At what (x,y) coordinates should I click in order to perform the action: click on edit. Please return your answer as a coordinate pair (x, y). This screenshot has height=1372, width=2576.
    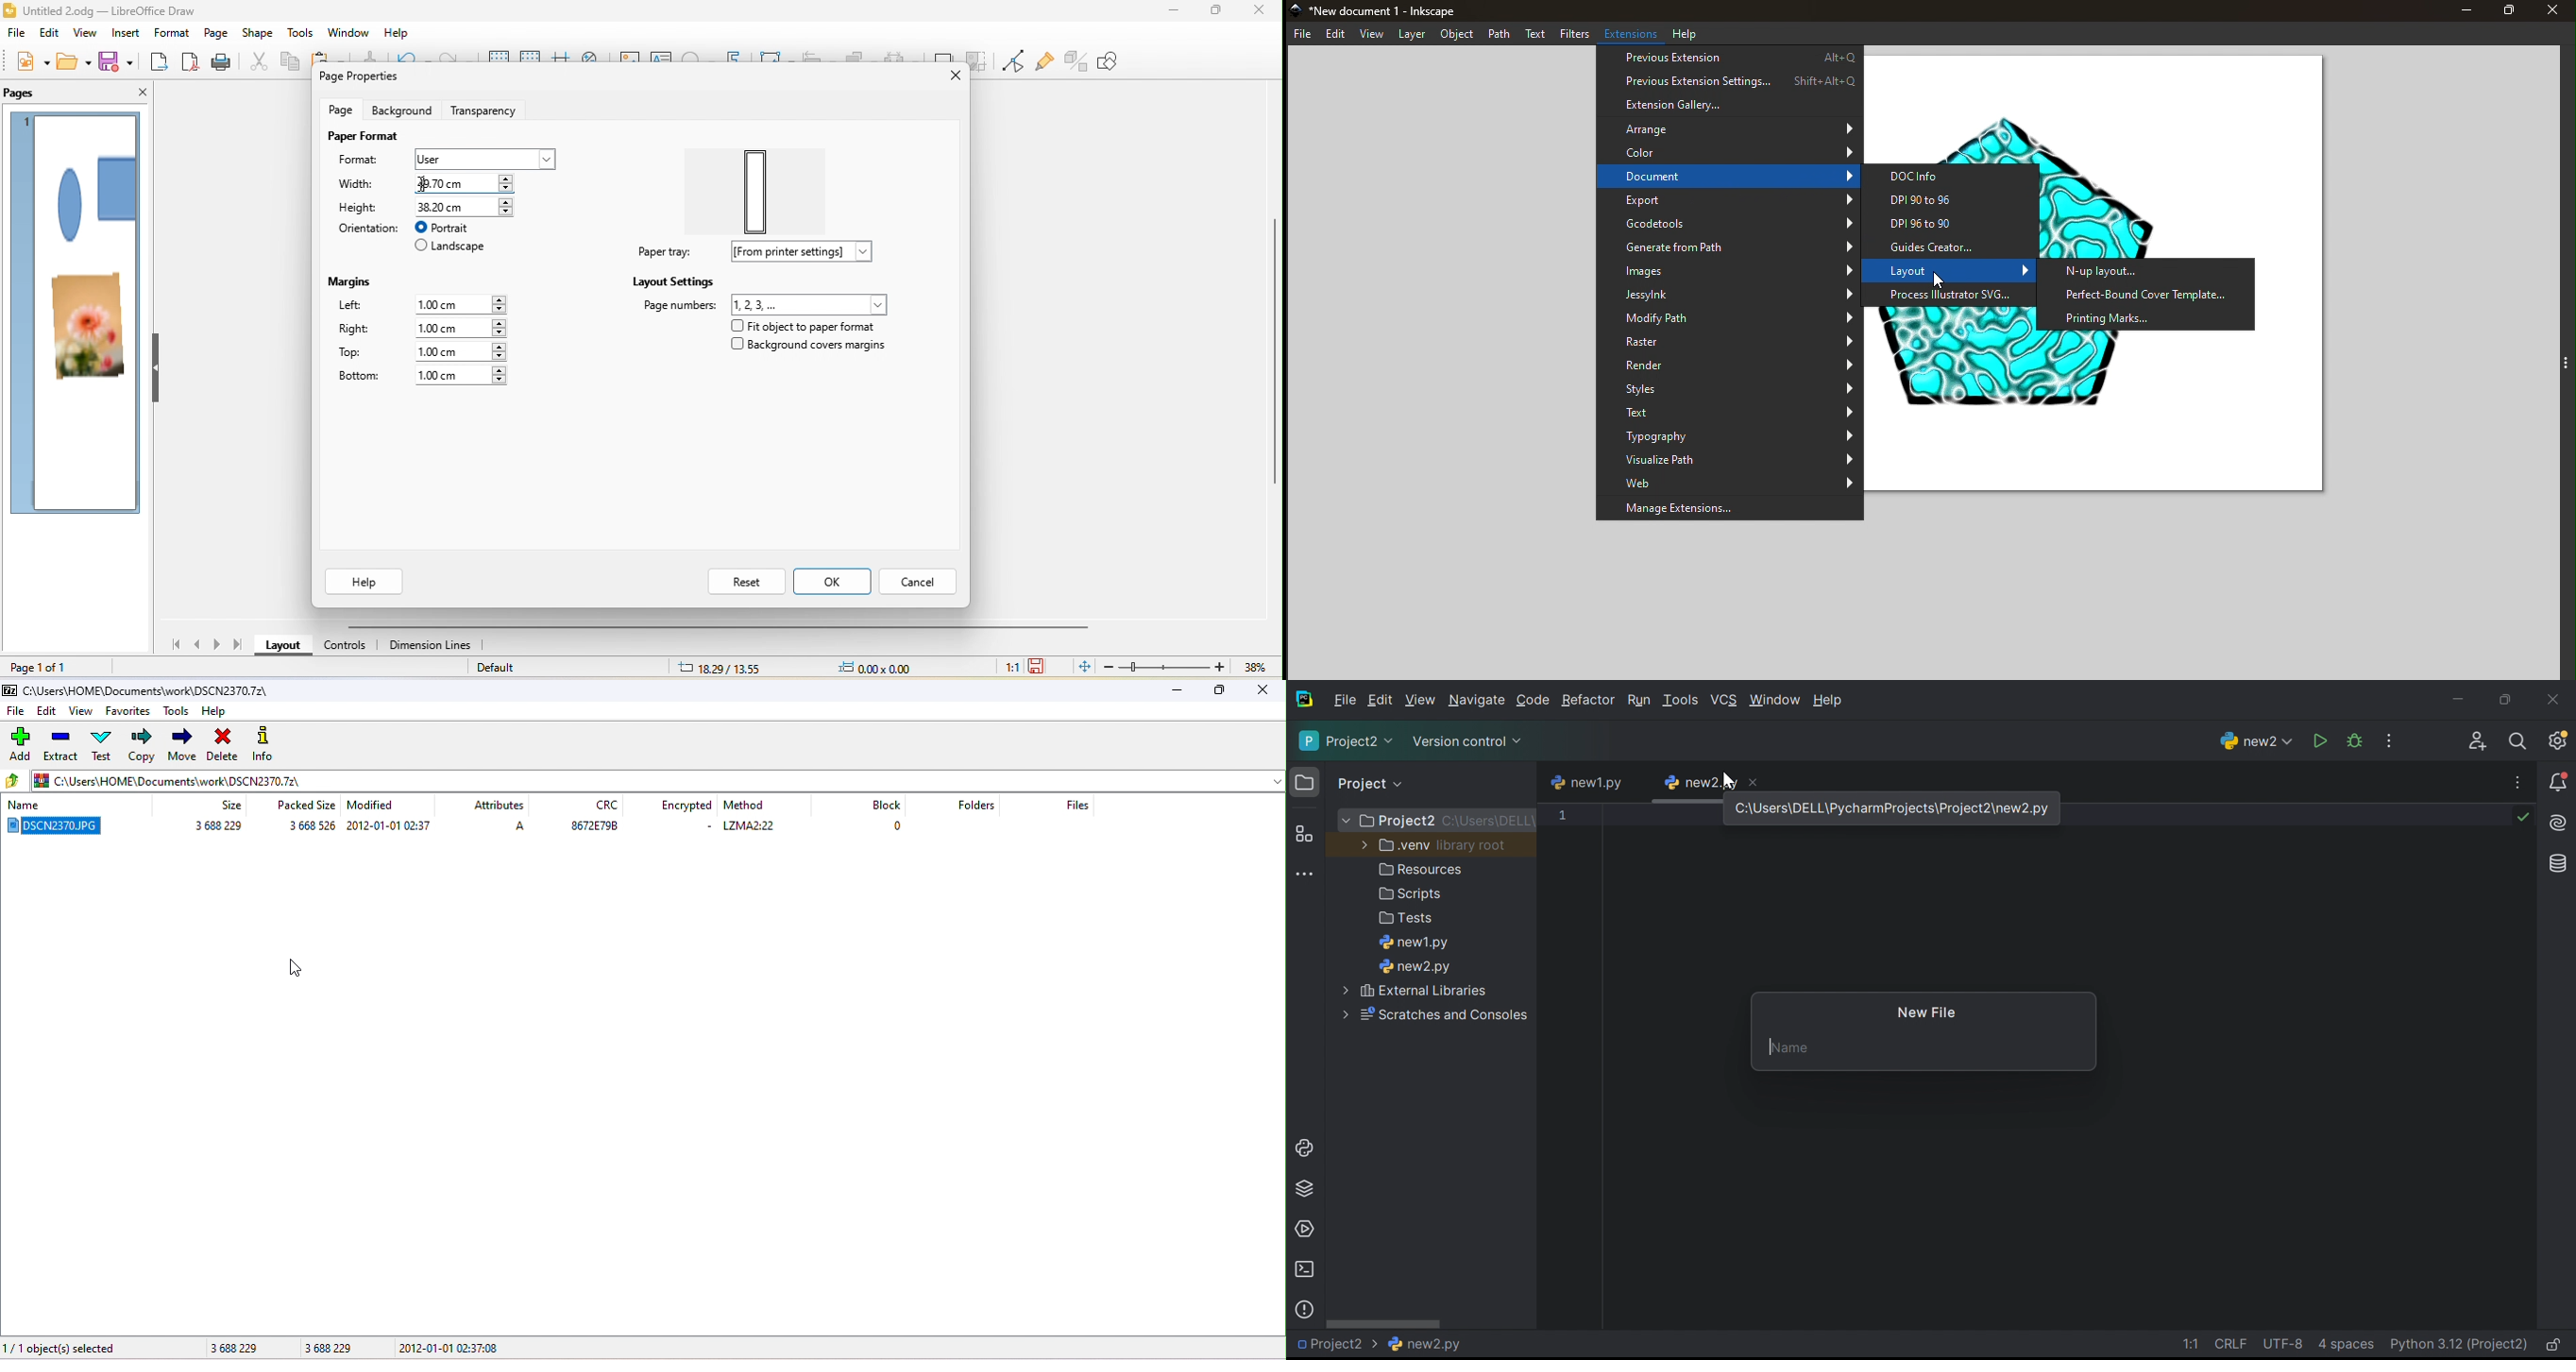
    Looking at the image, I should click on (52, 35).